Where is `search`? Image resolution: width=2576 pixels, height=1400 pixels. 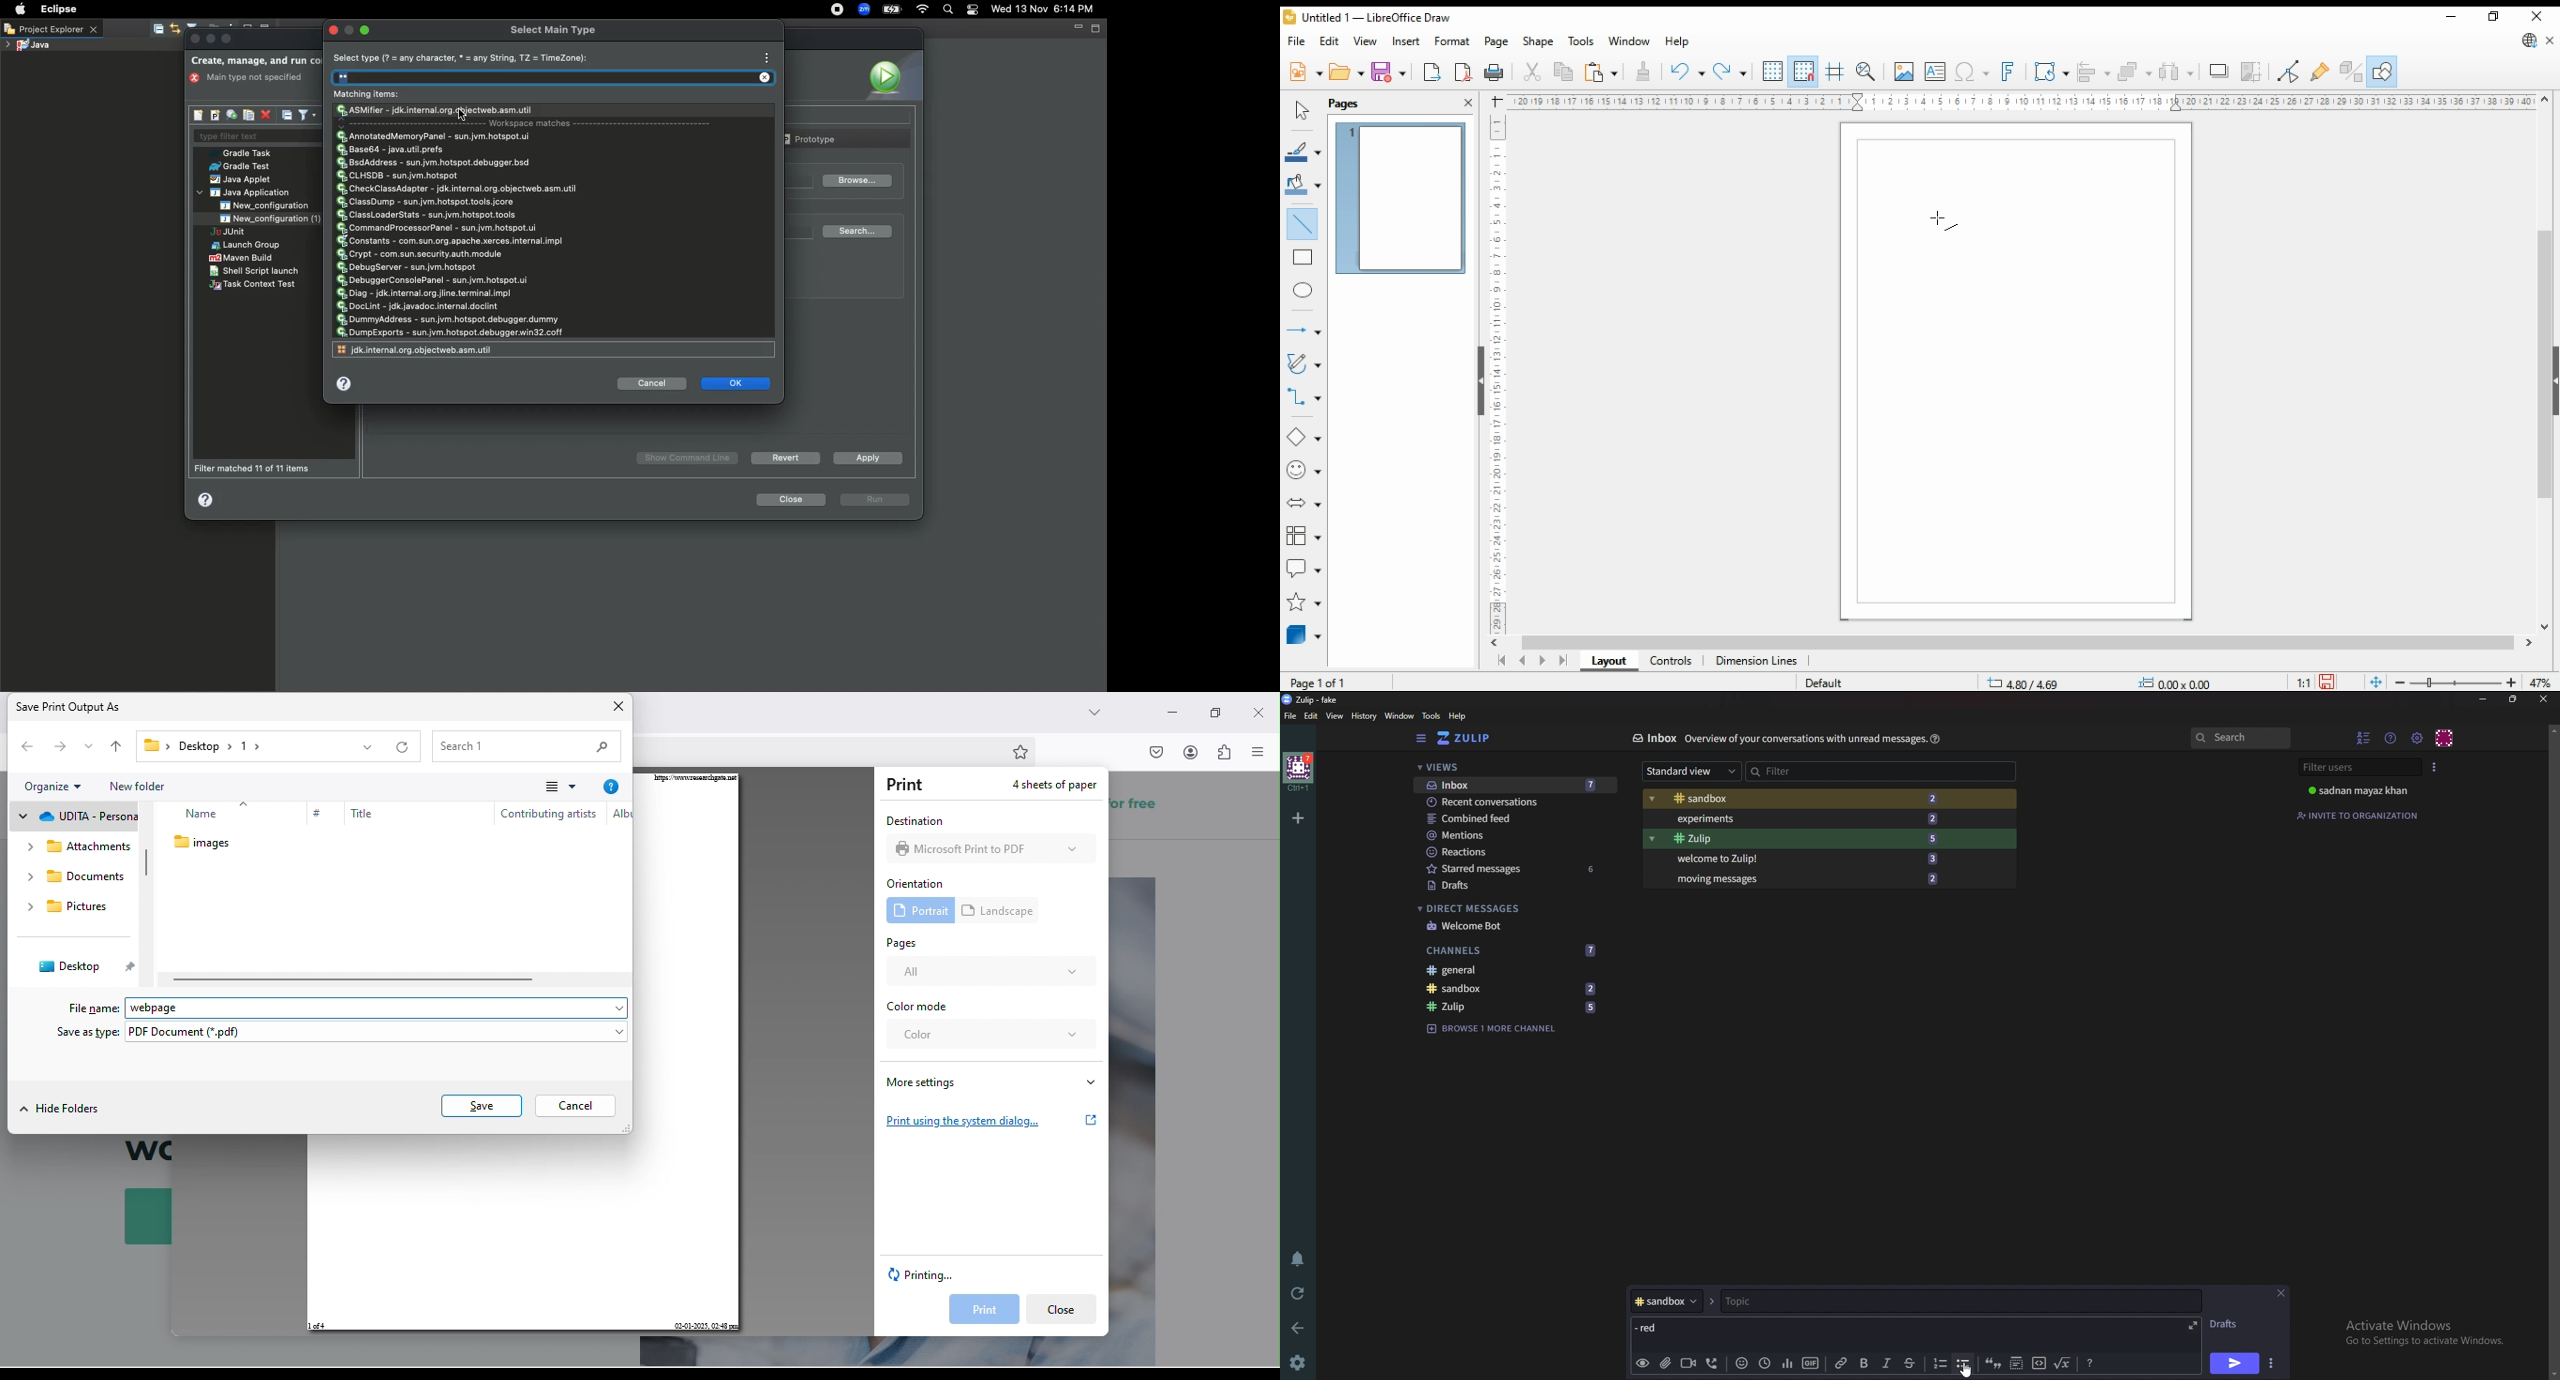 search is located at coordinates (2239, 737).